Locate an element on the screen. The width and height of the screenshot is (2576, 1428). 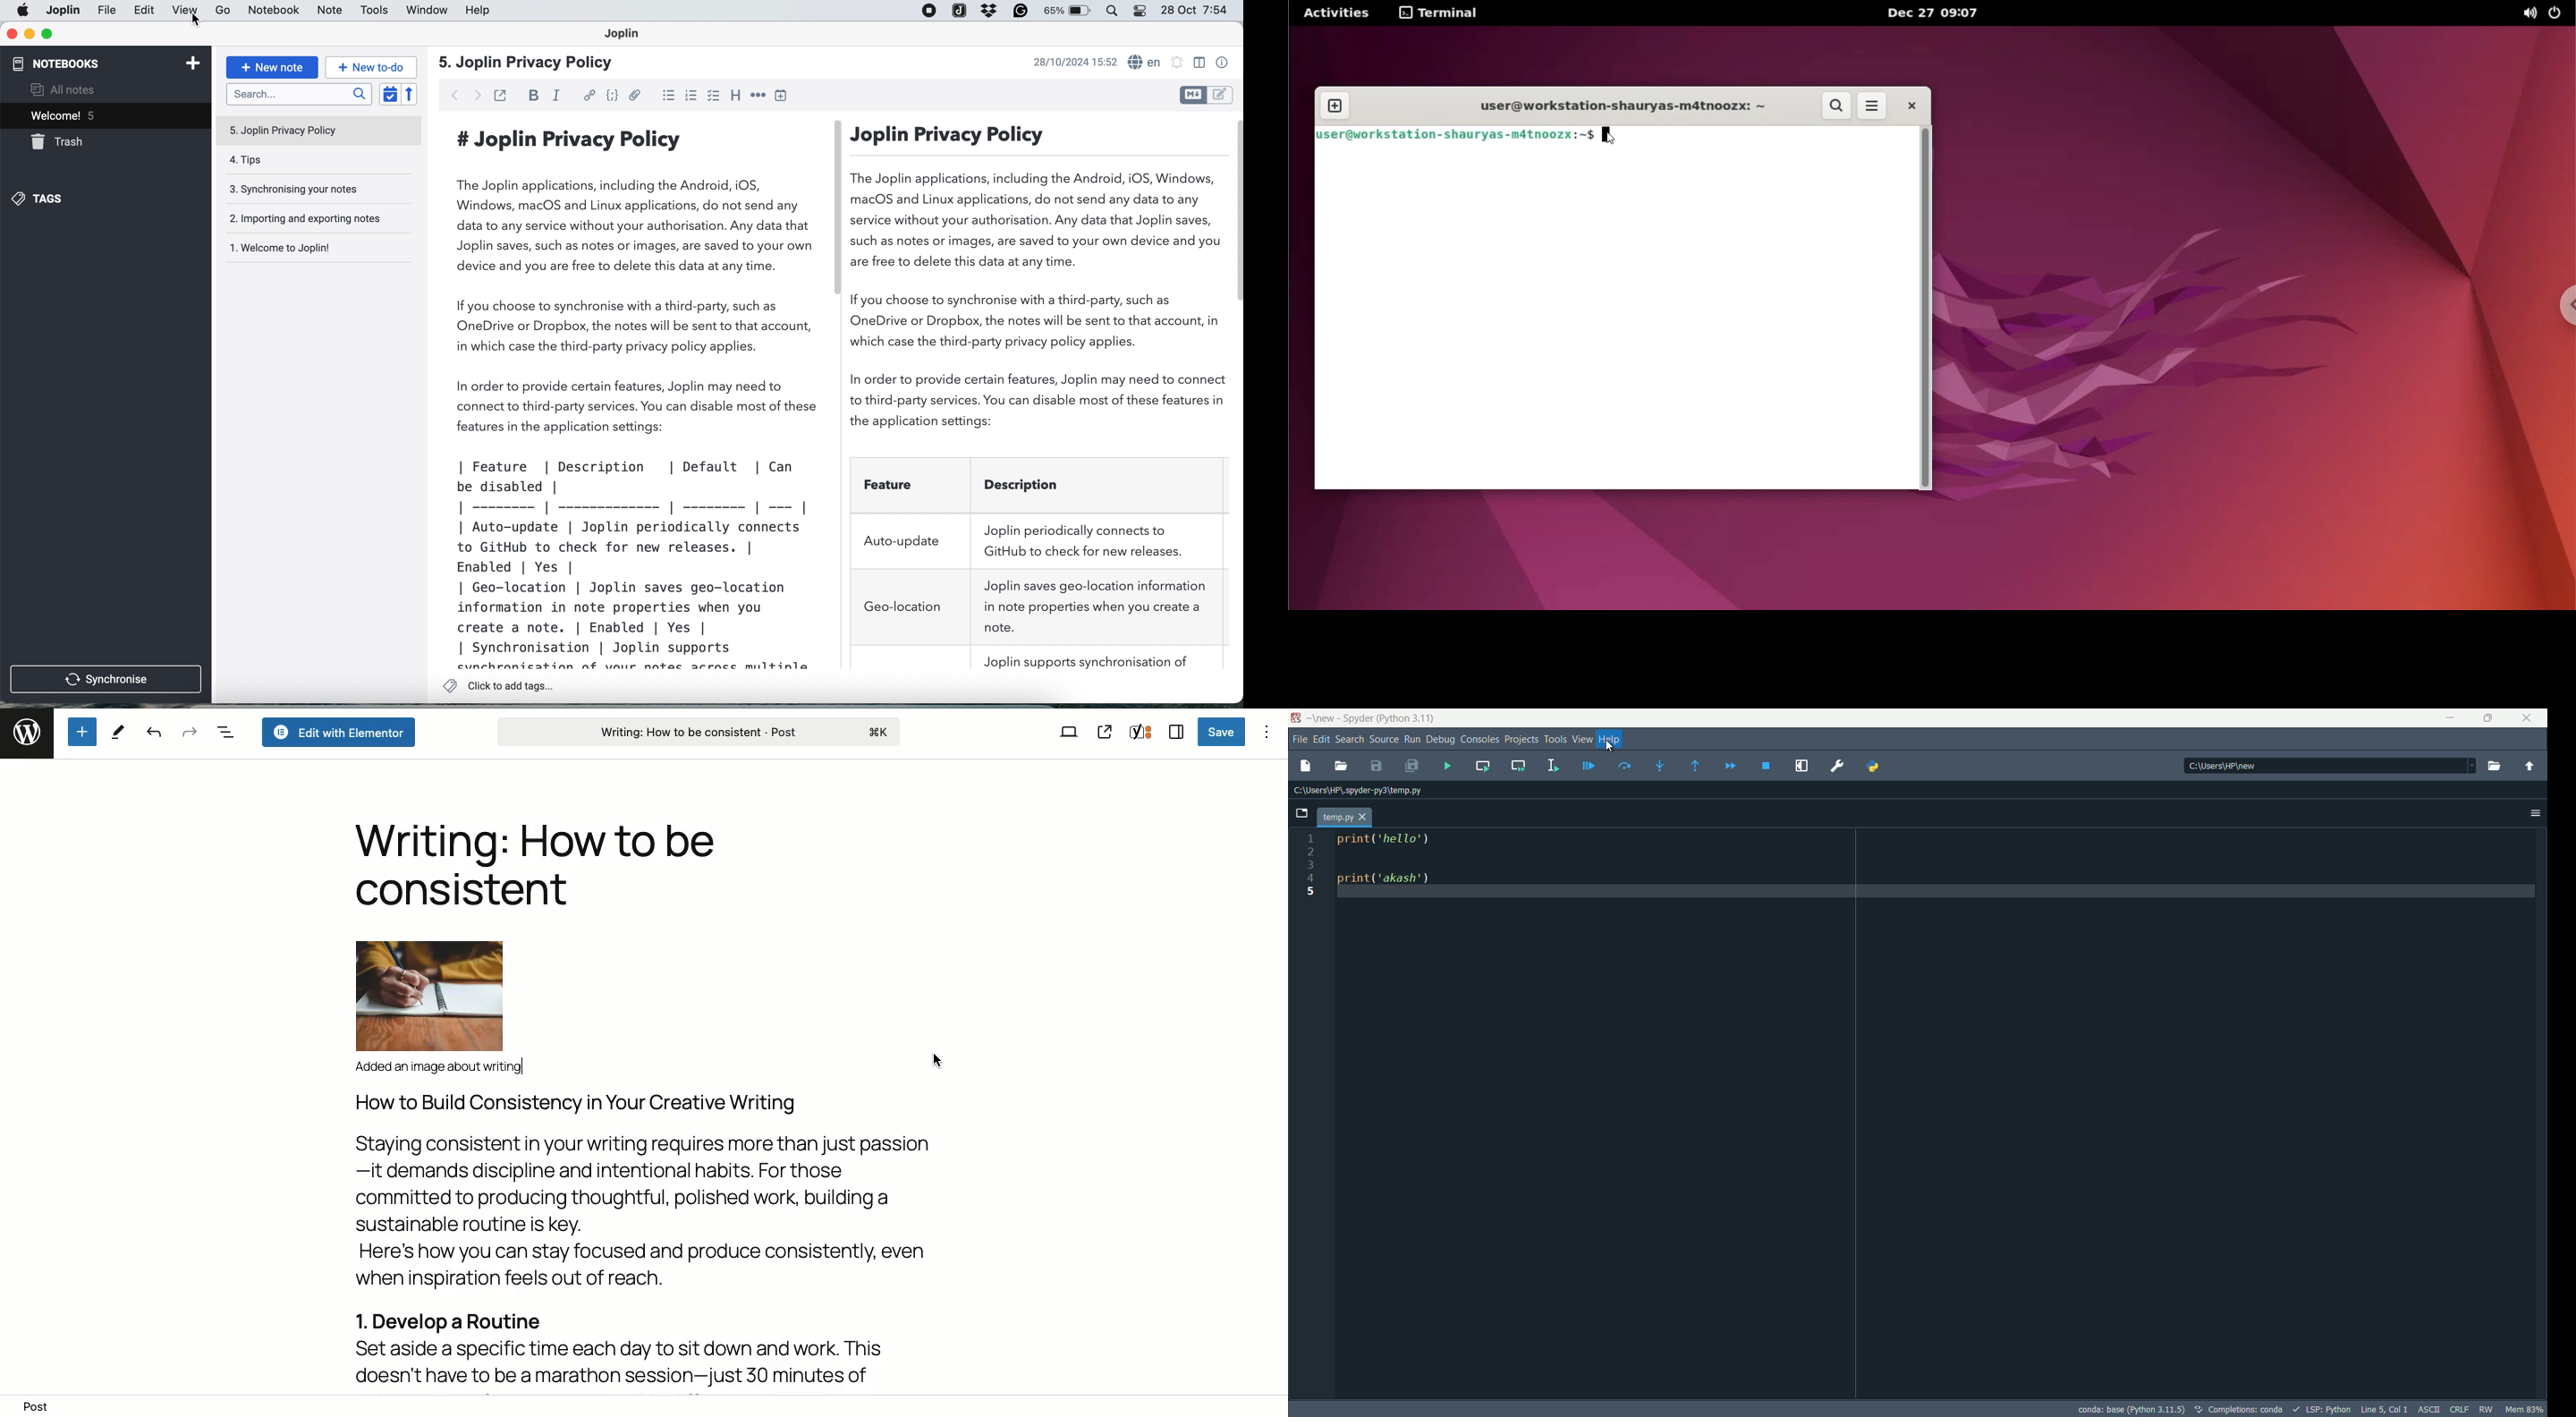
step into function is located at coordinates (1660, 766).